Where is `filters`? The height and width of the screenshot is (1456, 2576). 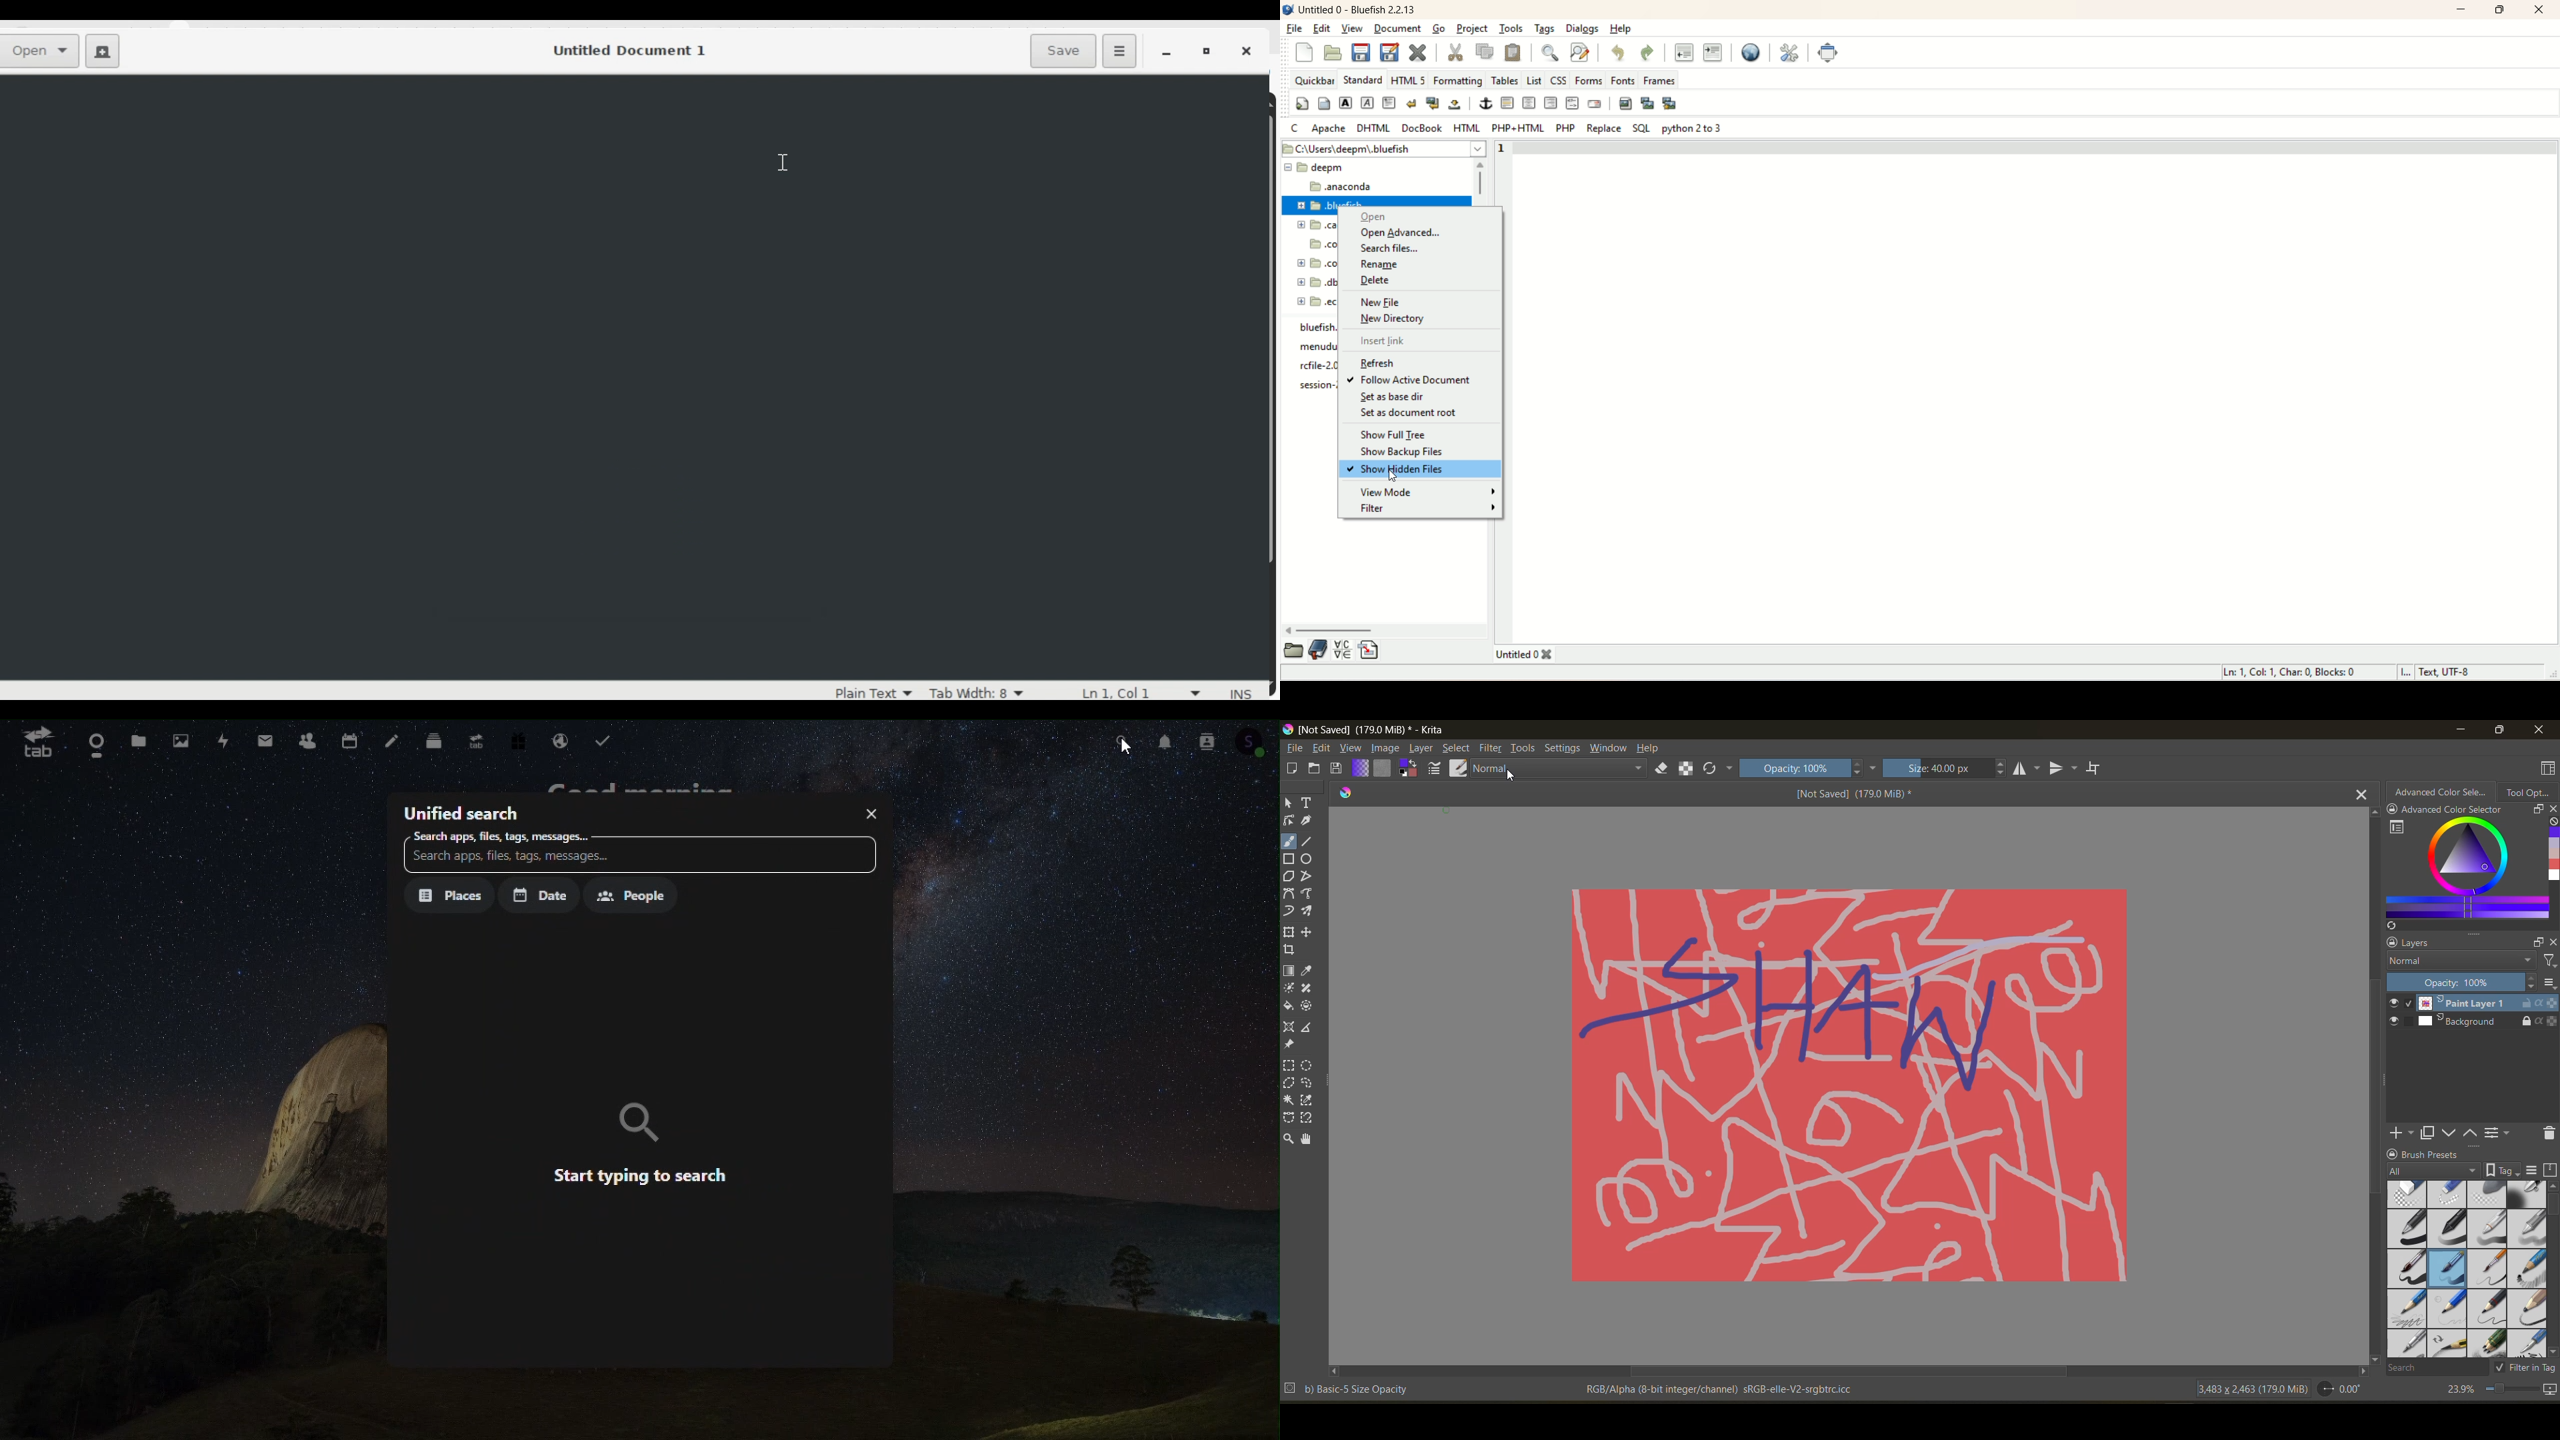 filters is located at coordinates (2548, 961).